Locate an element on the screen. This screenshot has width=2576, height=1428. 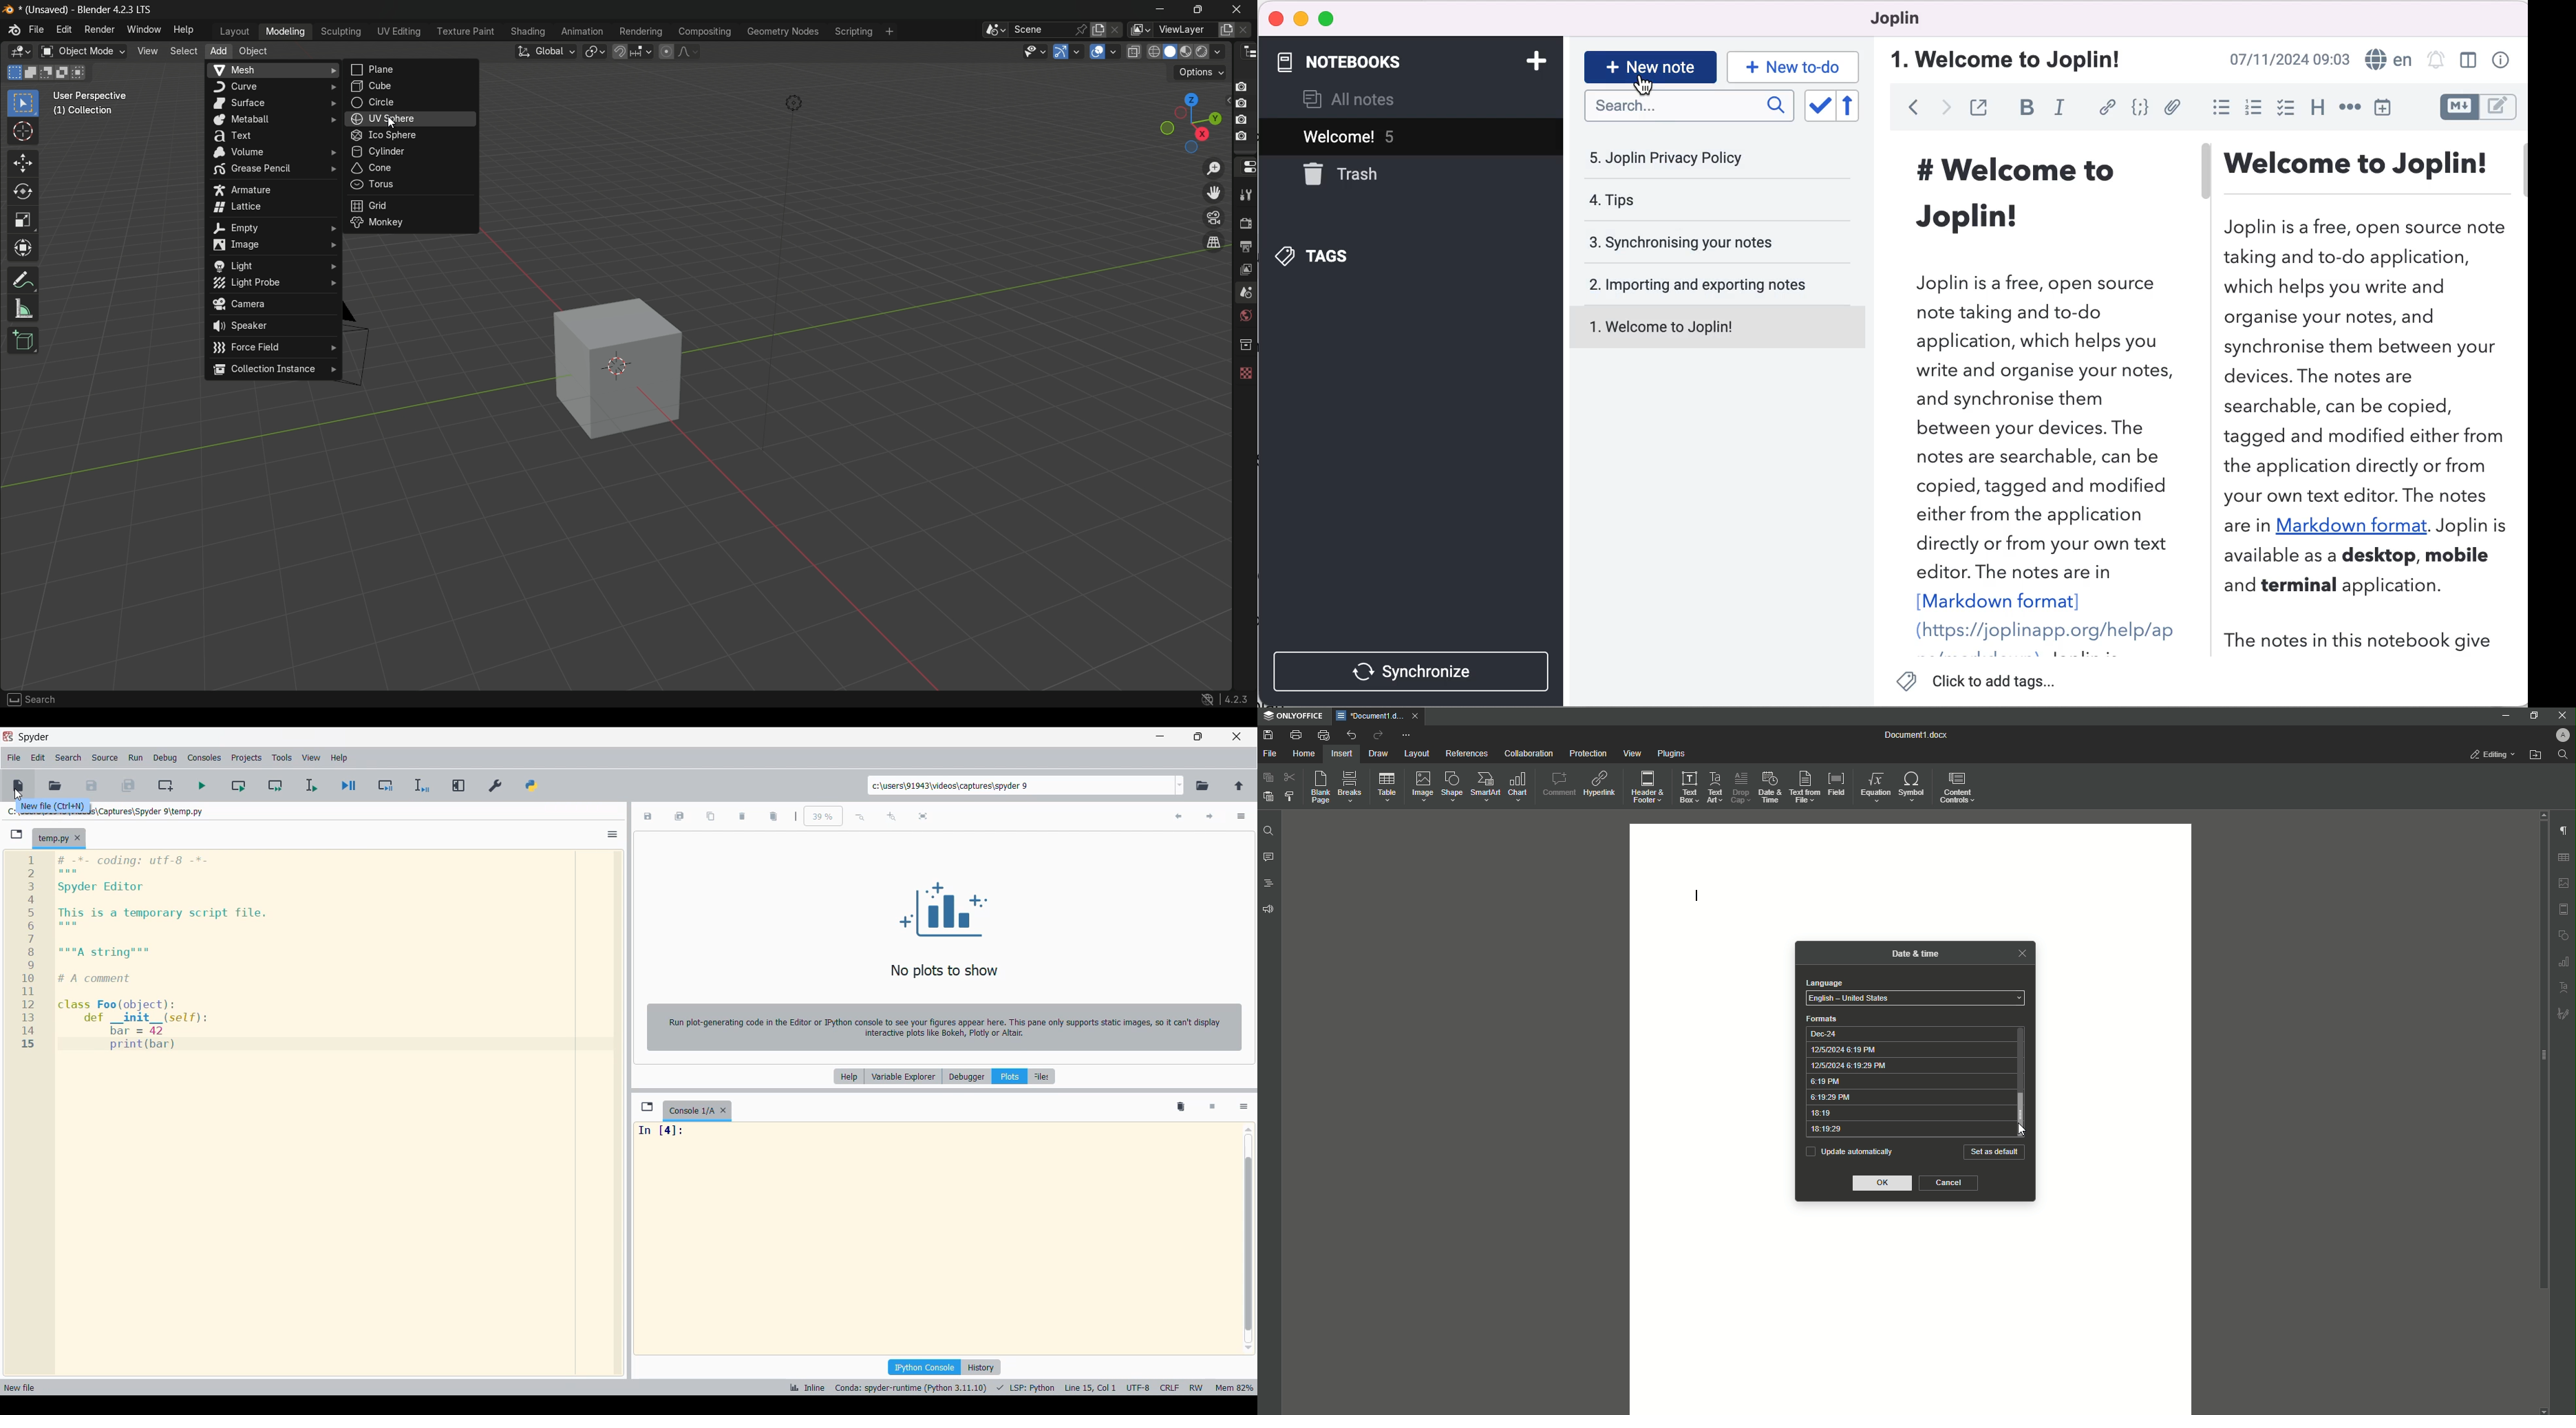
notebooks is located at coordinates (1349, 63).